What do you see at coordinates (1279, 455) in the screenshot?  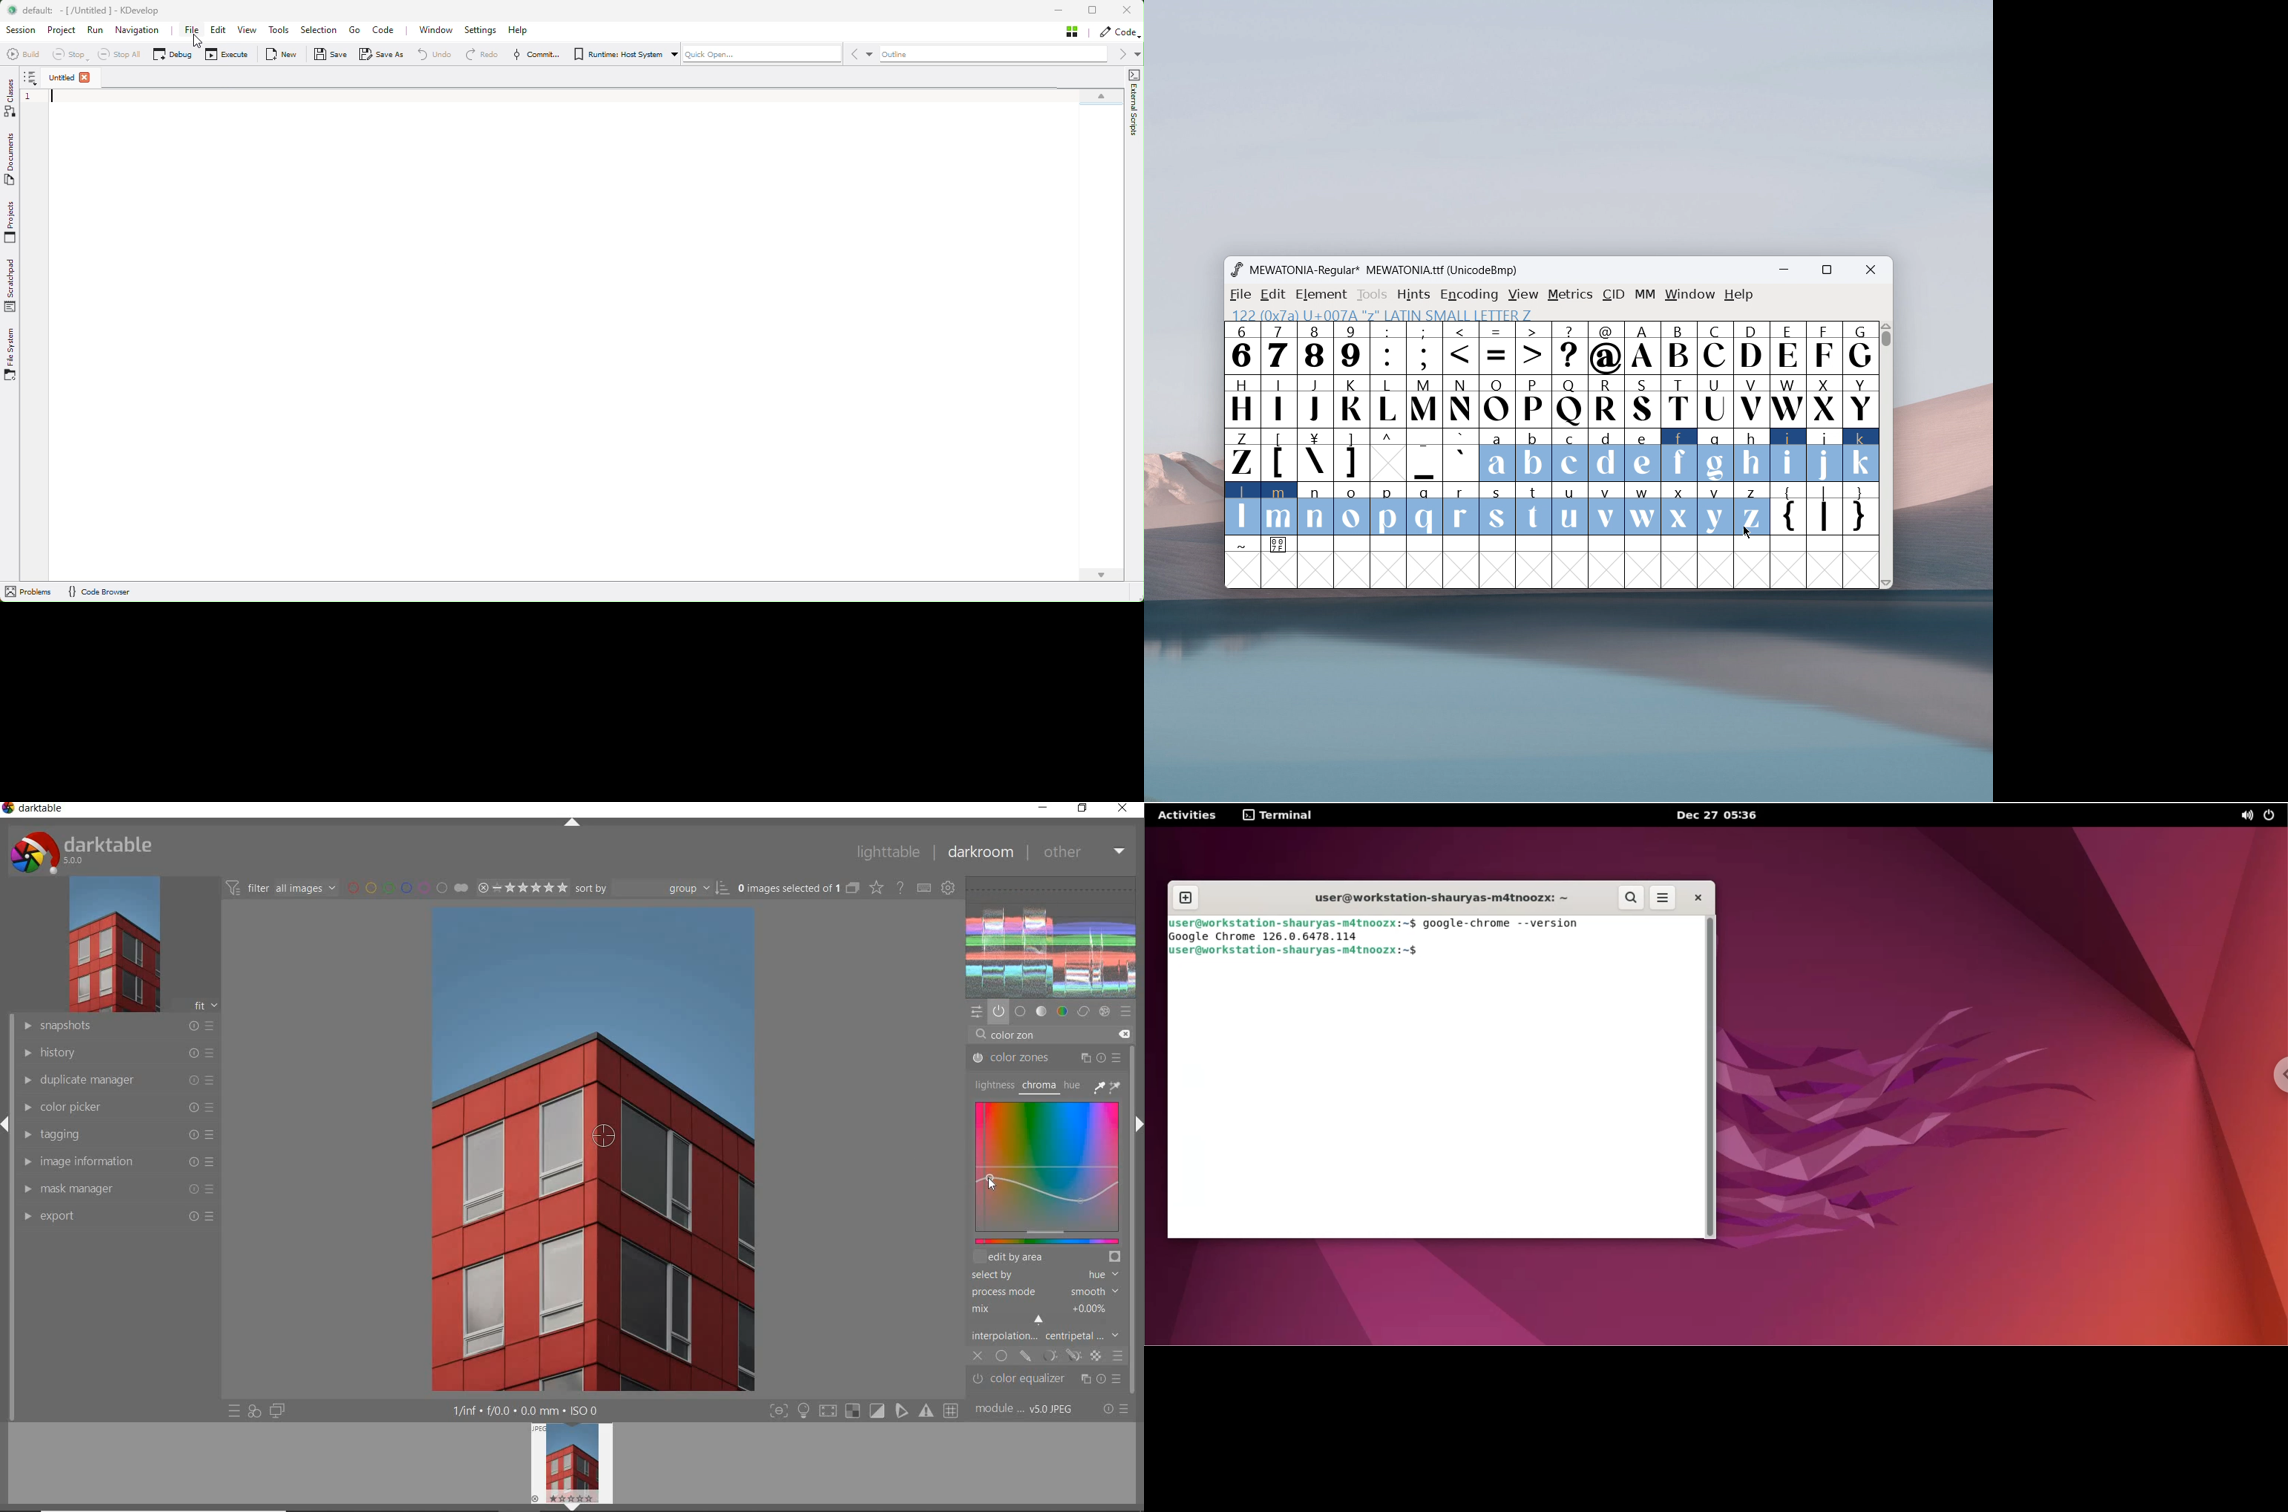 I see `[` at bounding box center [1279, 455].